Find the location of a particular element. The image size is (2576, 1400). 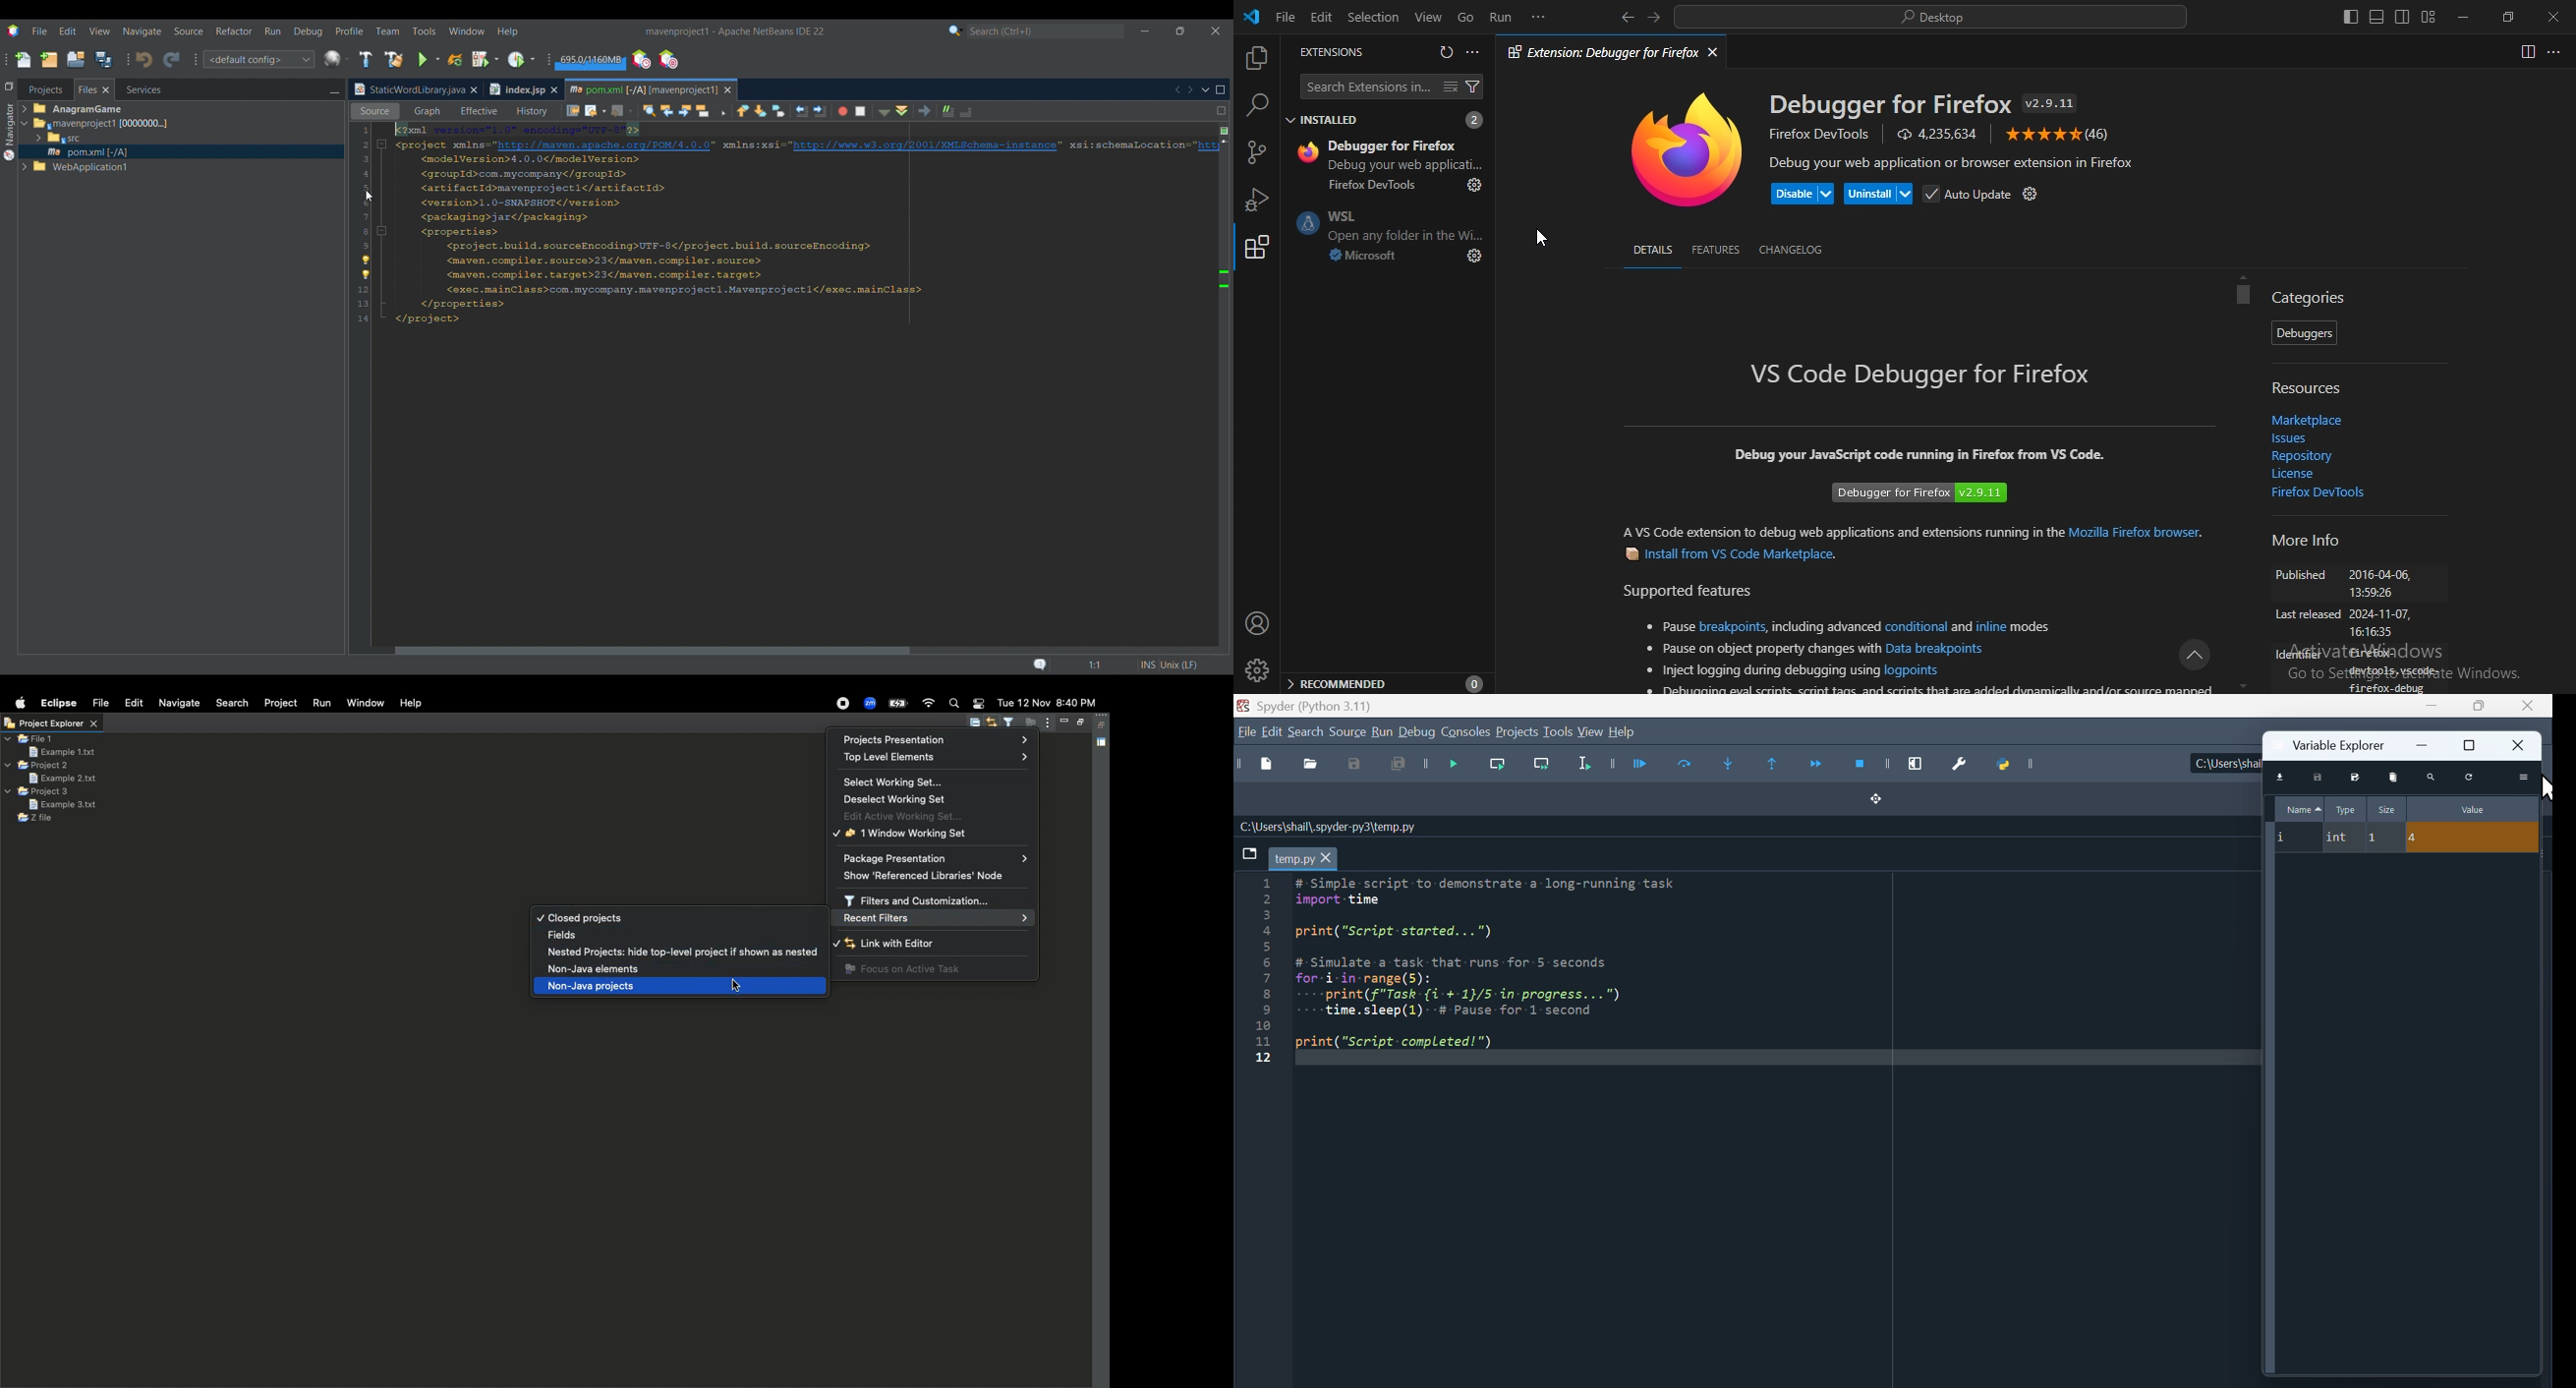

including advanced is located at coordinates (1825, 626).